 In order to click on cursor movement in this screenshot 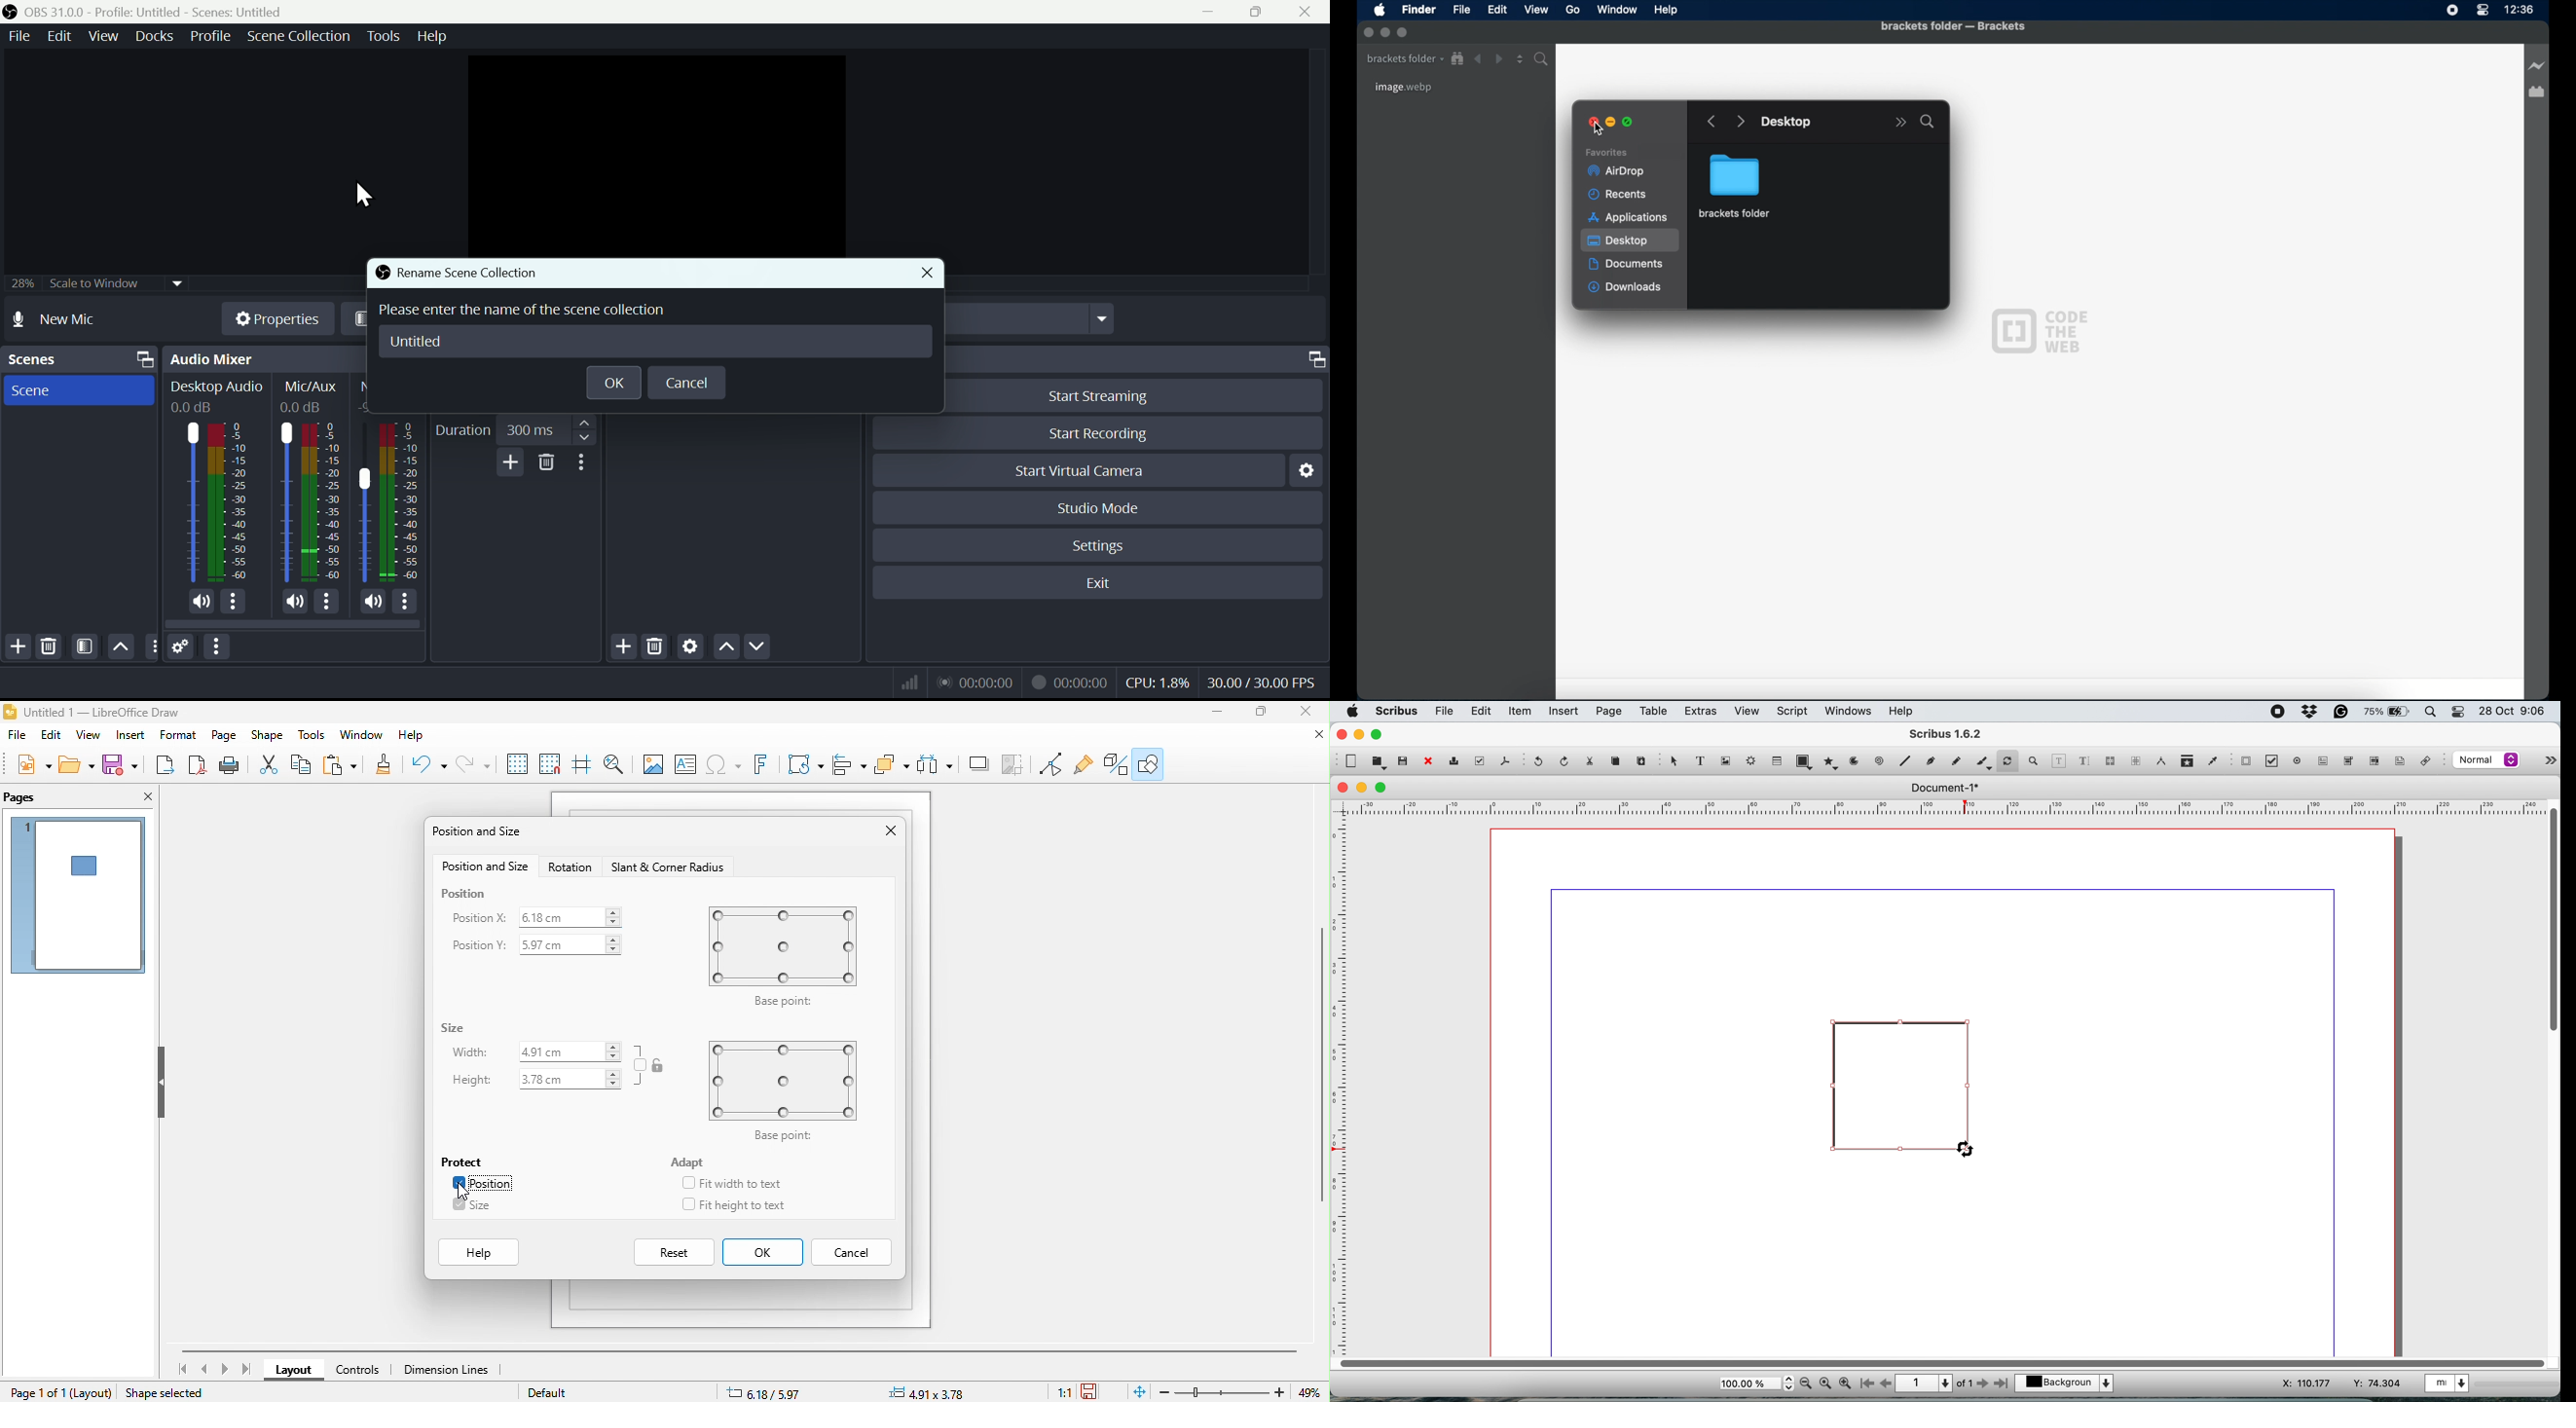, I will do `click(464, 1192)`.